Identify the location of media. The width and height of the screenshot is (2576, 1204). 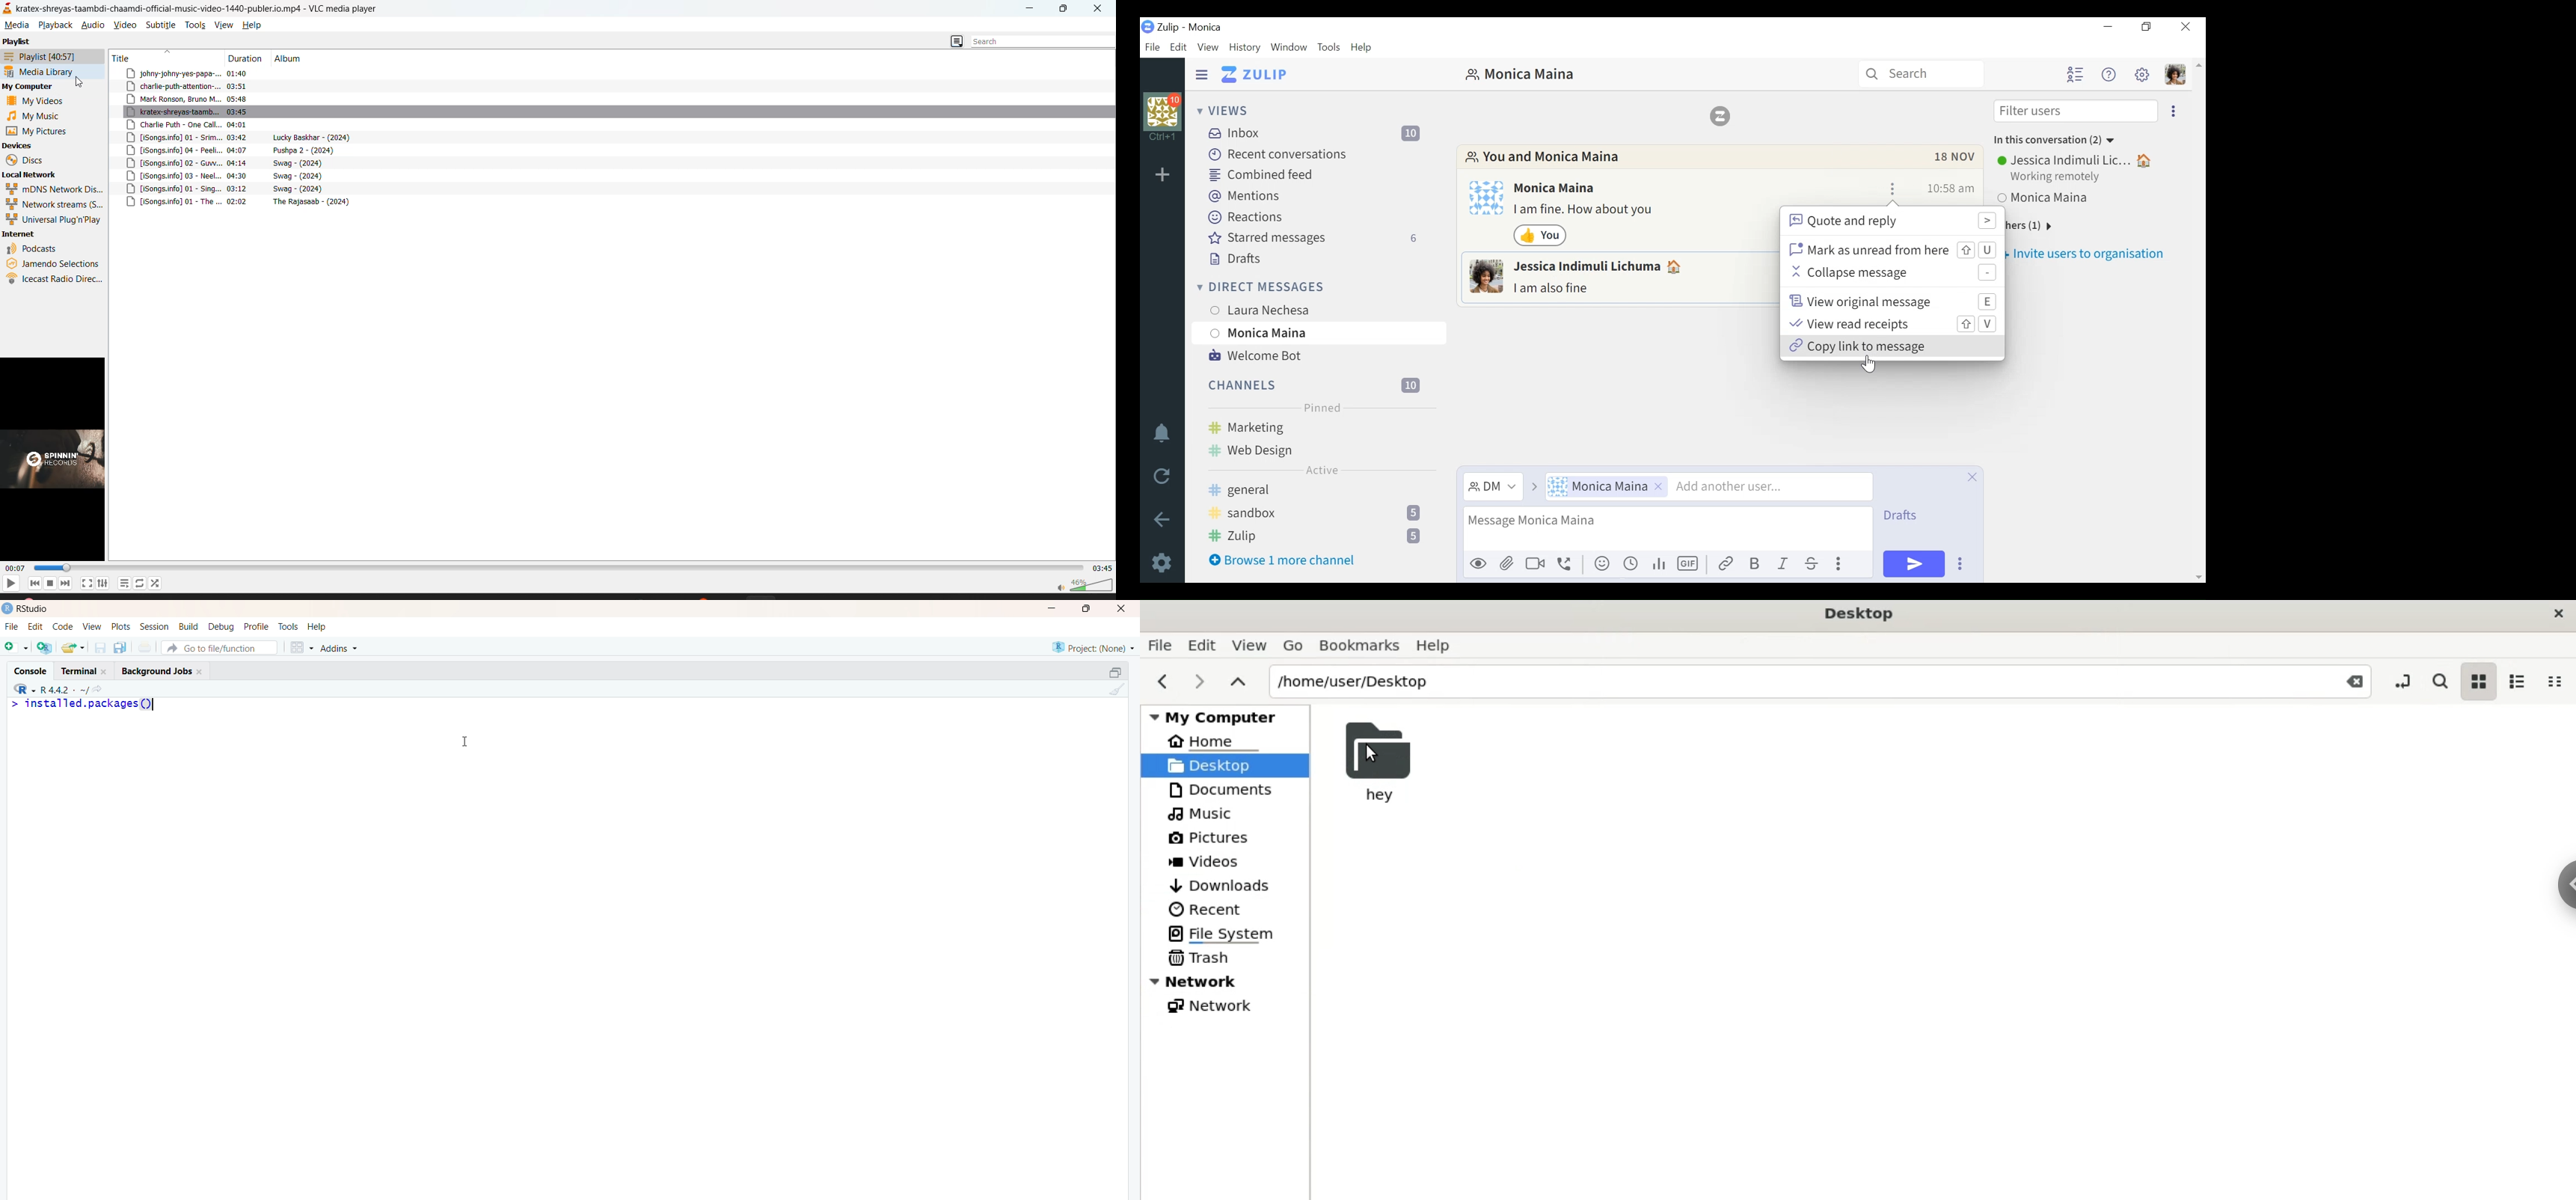
(16, 26).